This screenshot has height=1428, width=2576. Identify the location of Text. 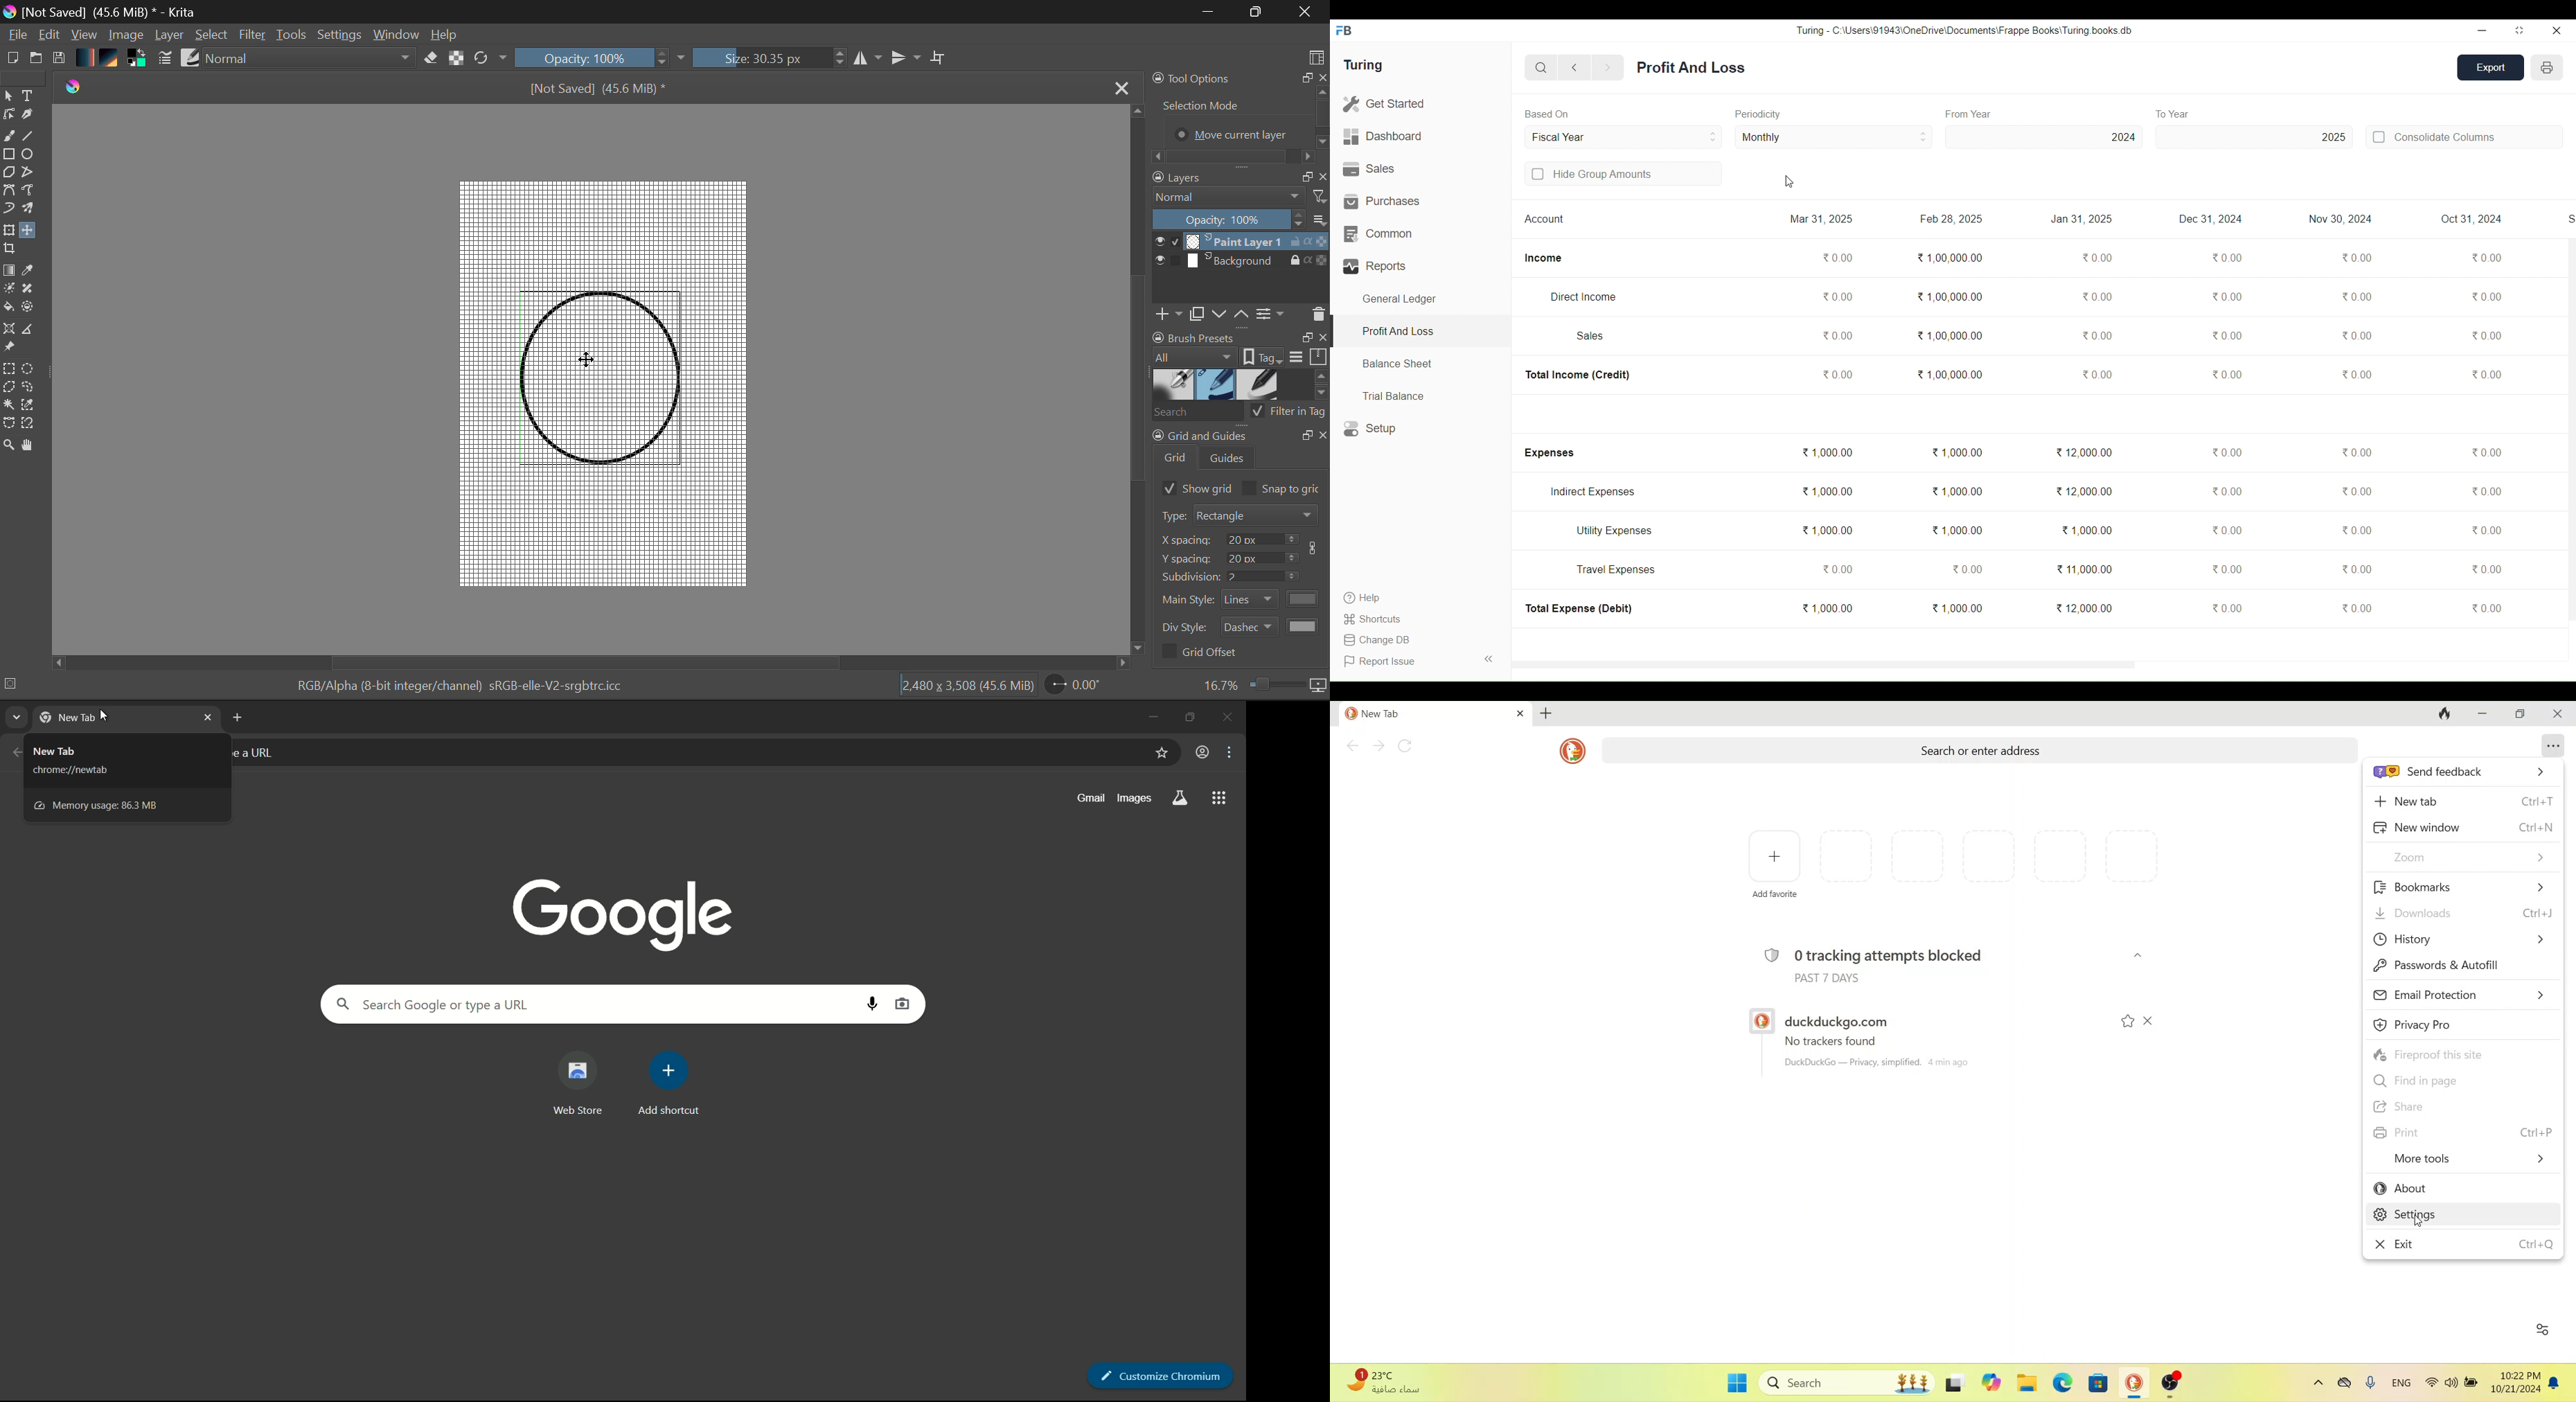
(28, 95).